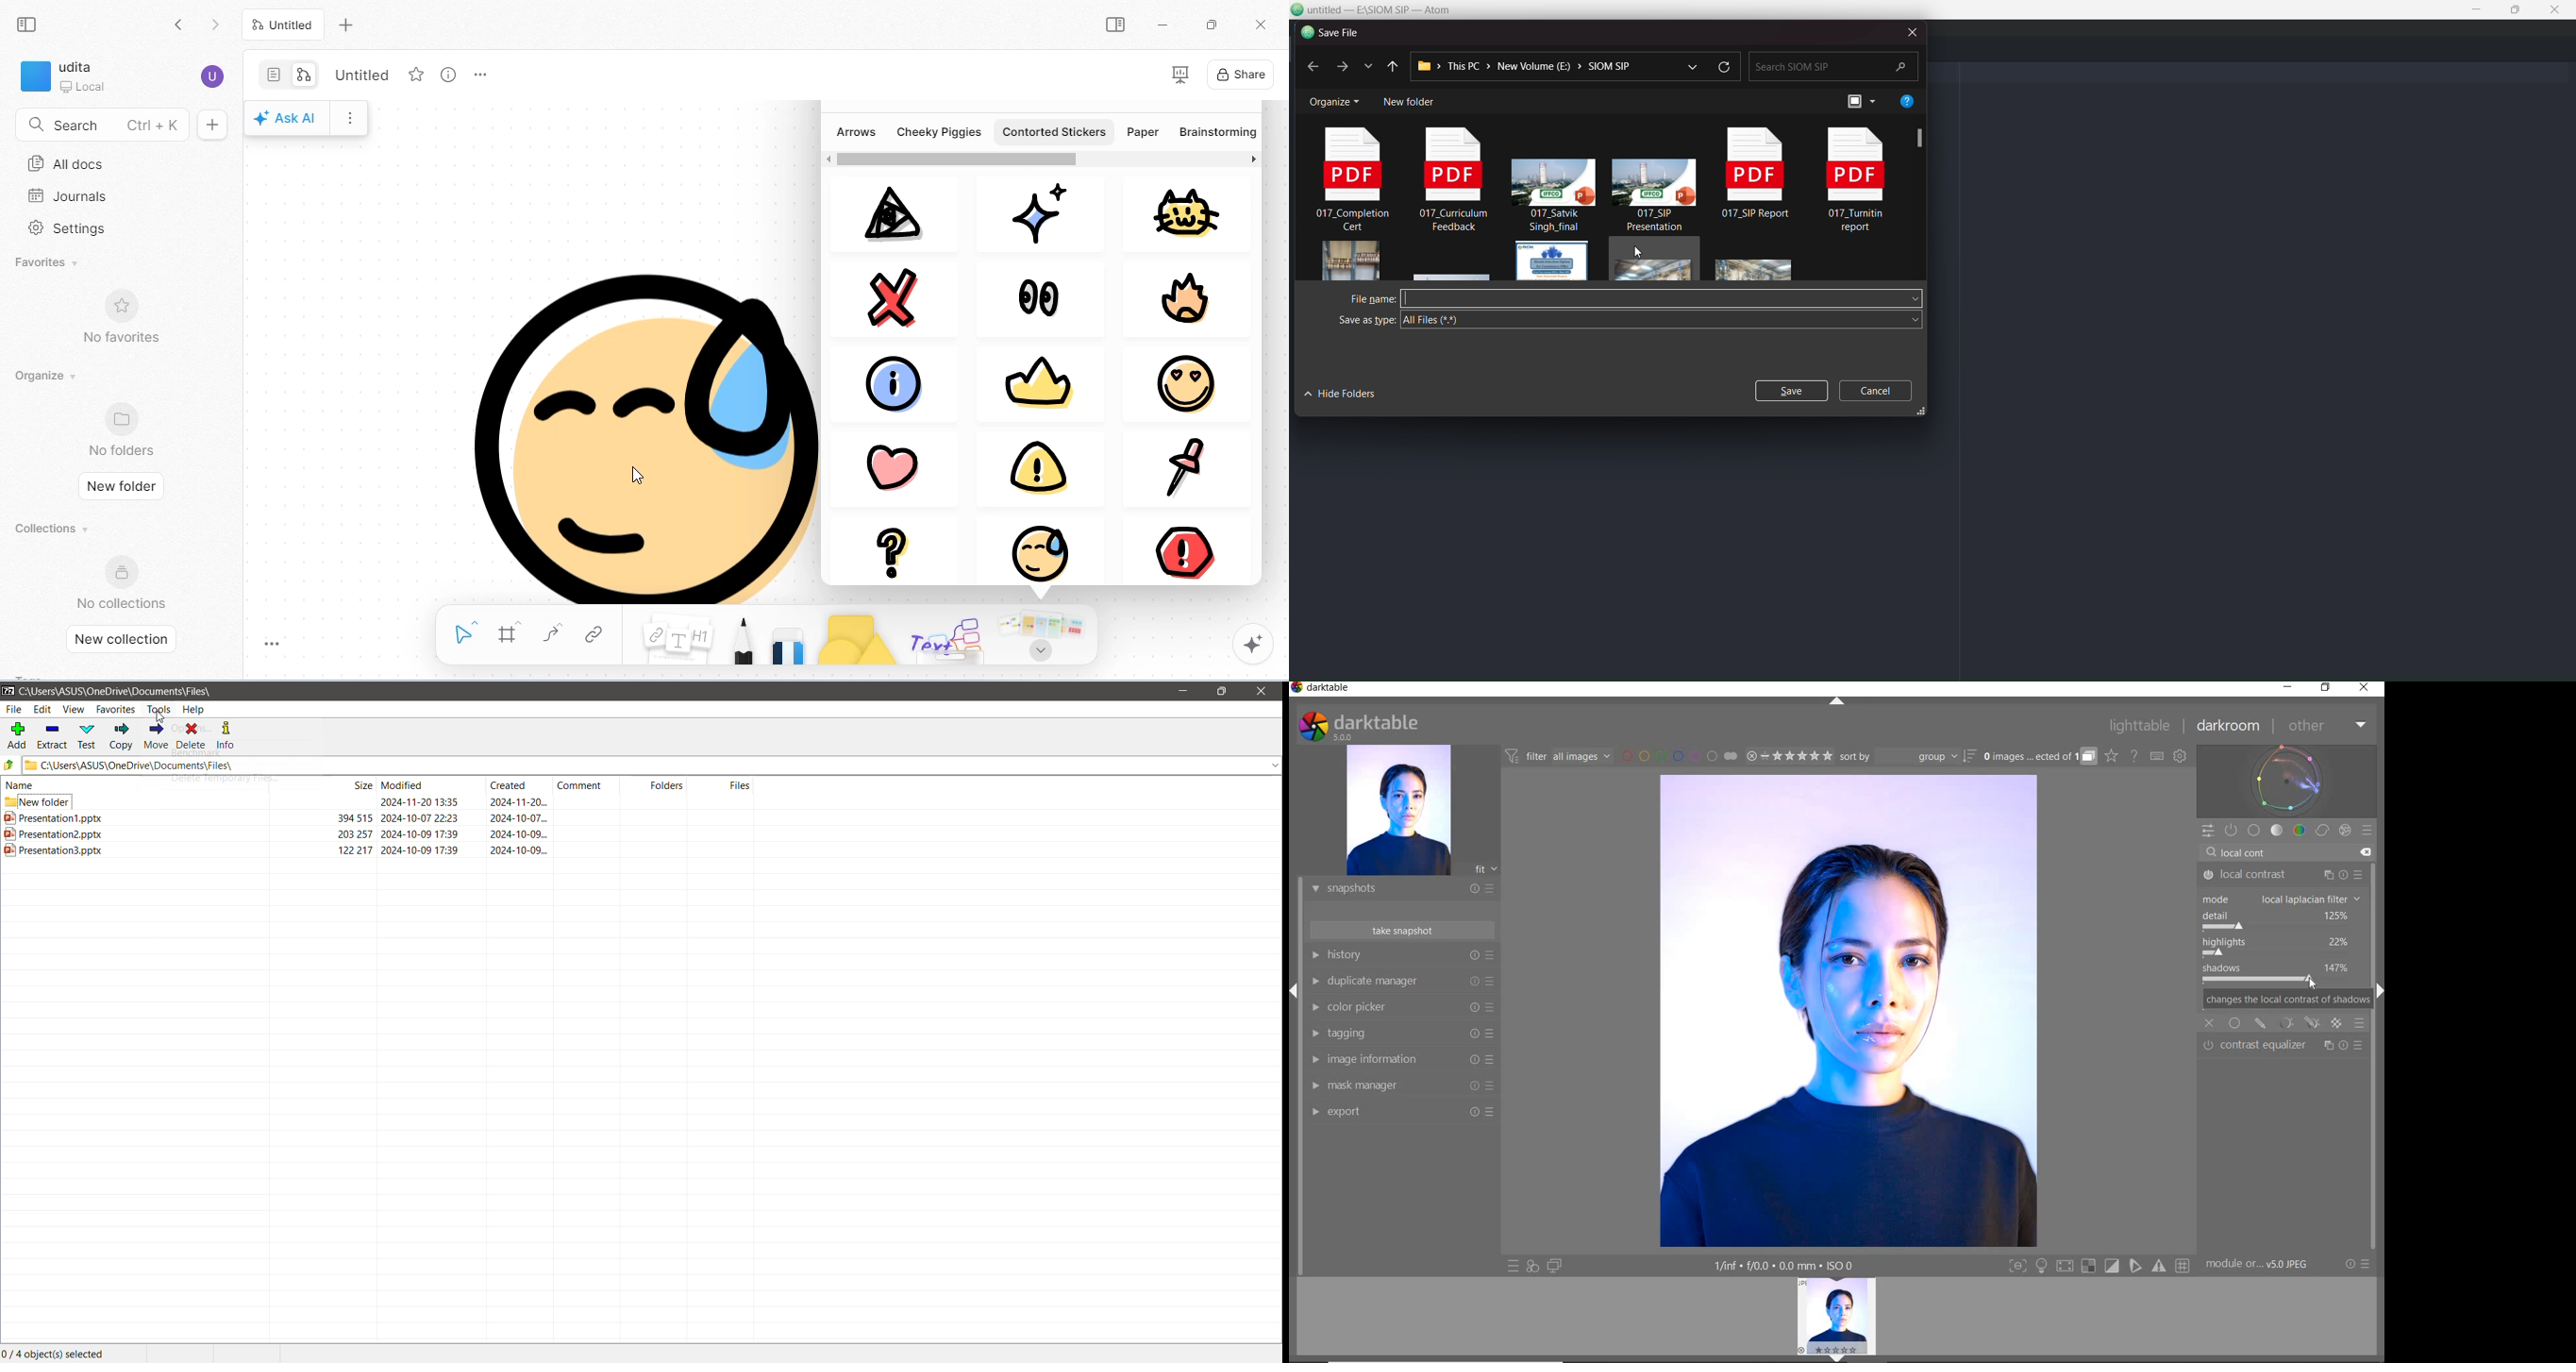 The height and width of the screenshot is (1372, 2576). What do you see at coordinates (194, 710) in the screenshot?
I see `Help` at bounding box center [194, 710].